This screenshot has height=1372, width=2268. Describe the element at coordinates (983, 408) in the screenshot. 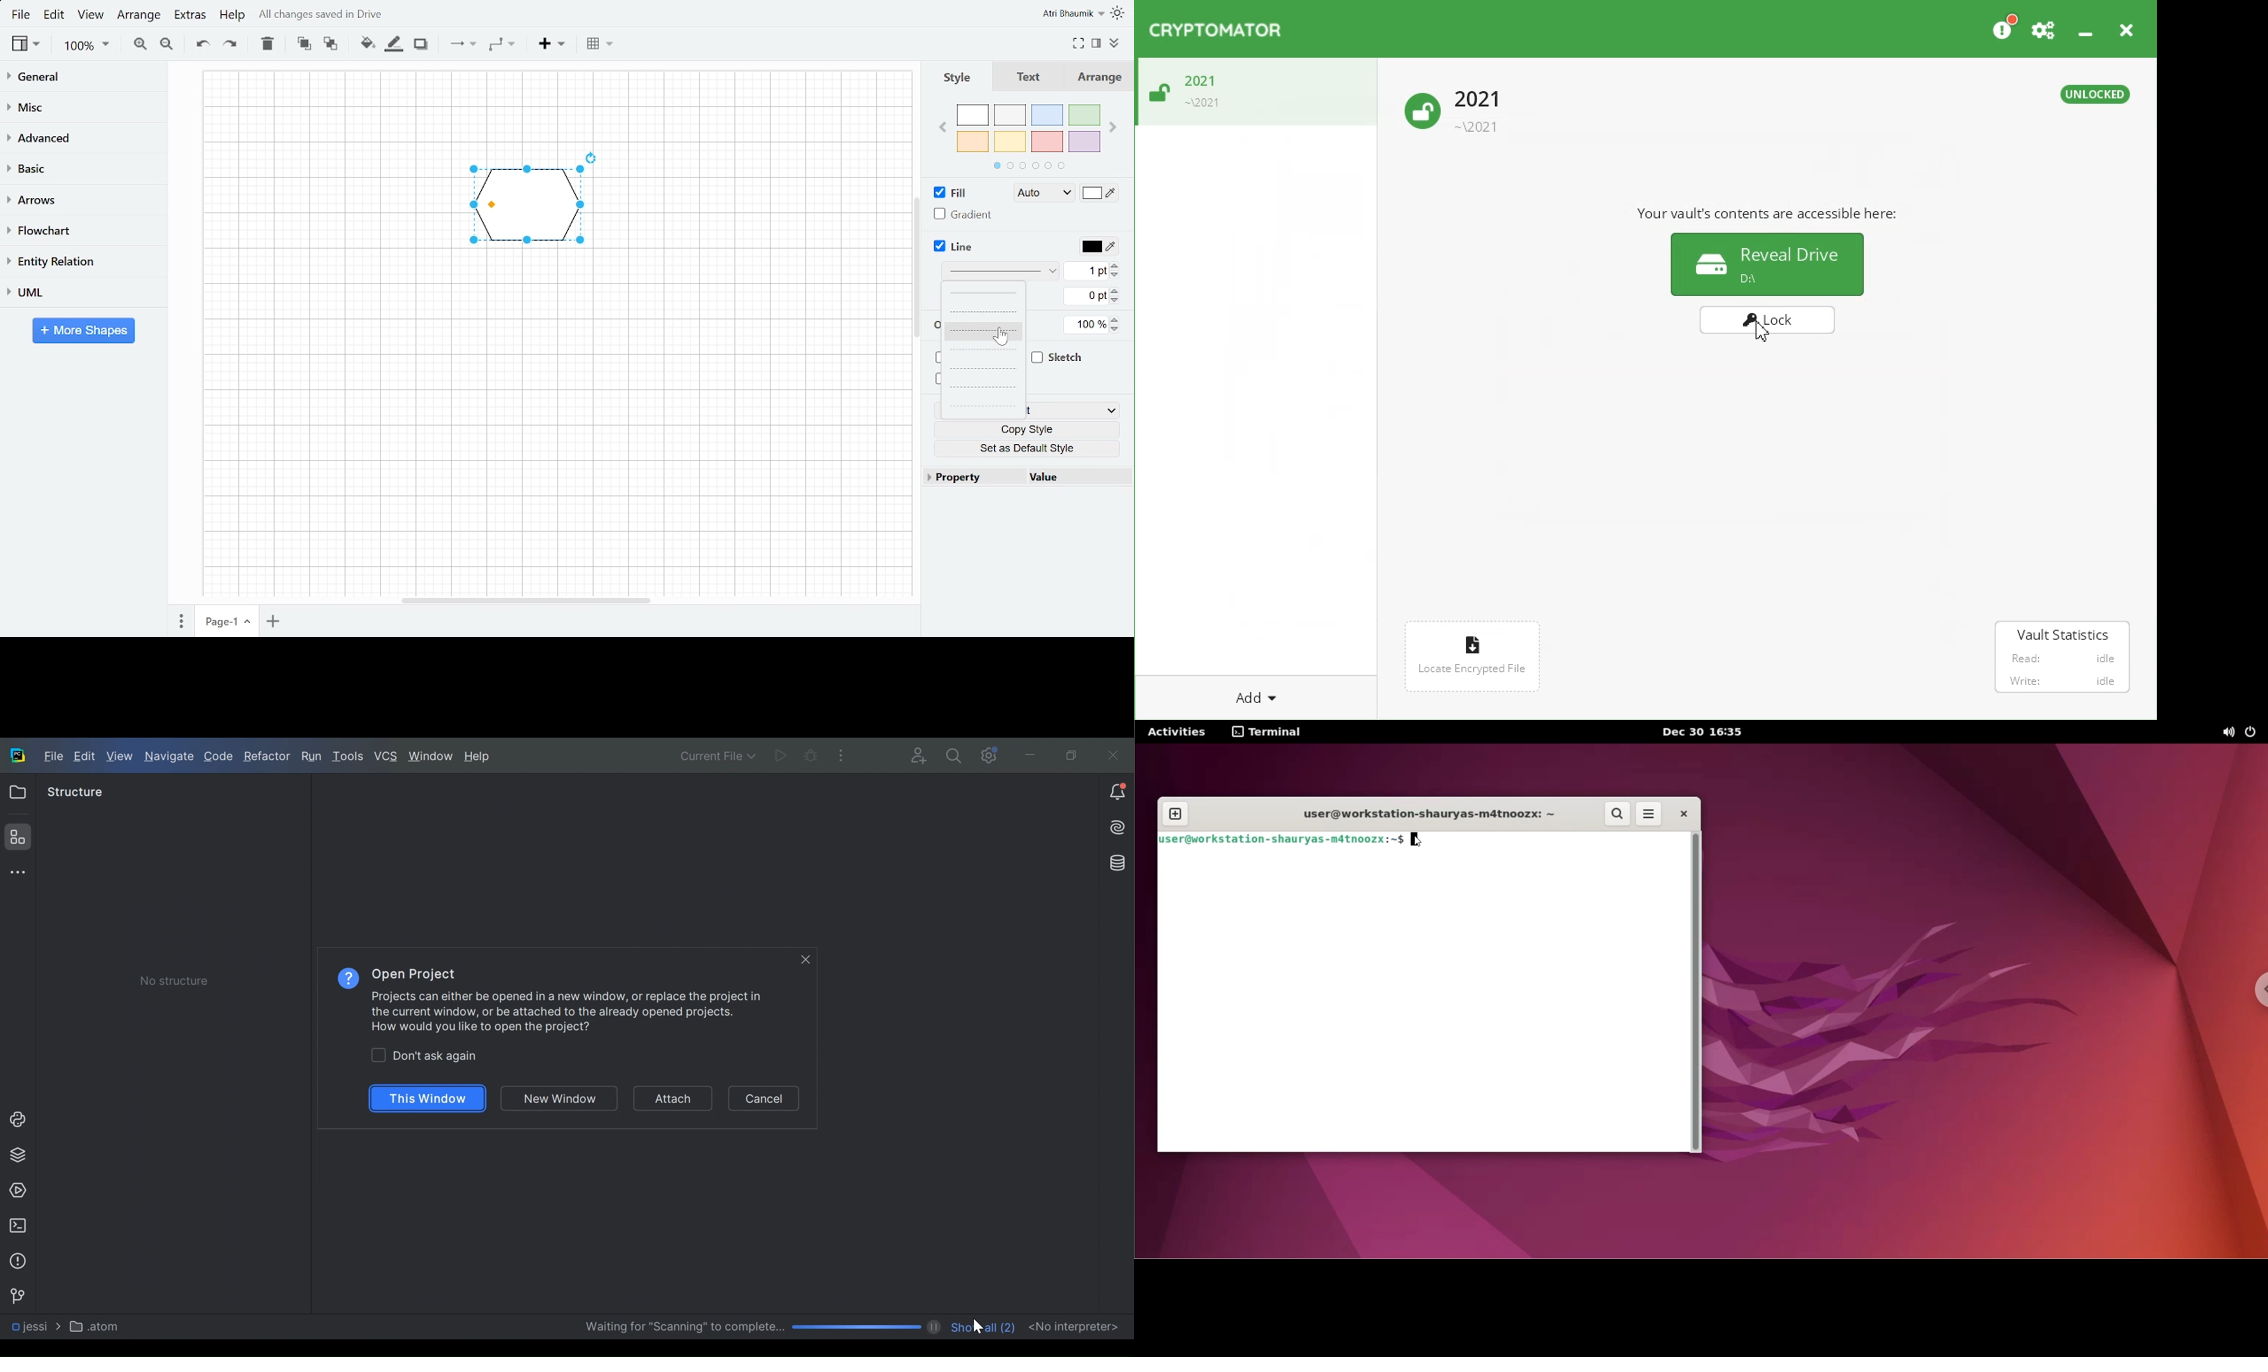

I see `Dotted 3` at that location.